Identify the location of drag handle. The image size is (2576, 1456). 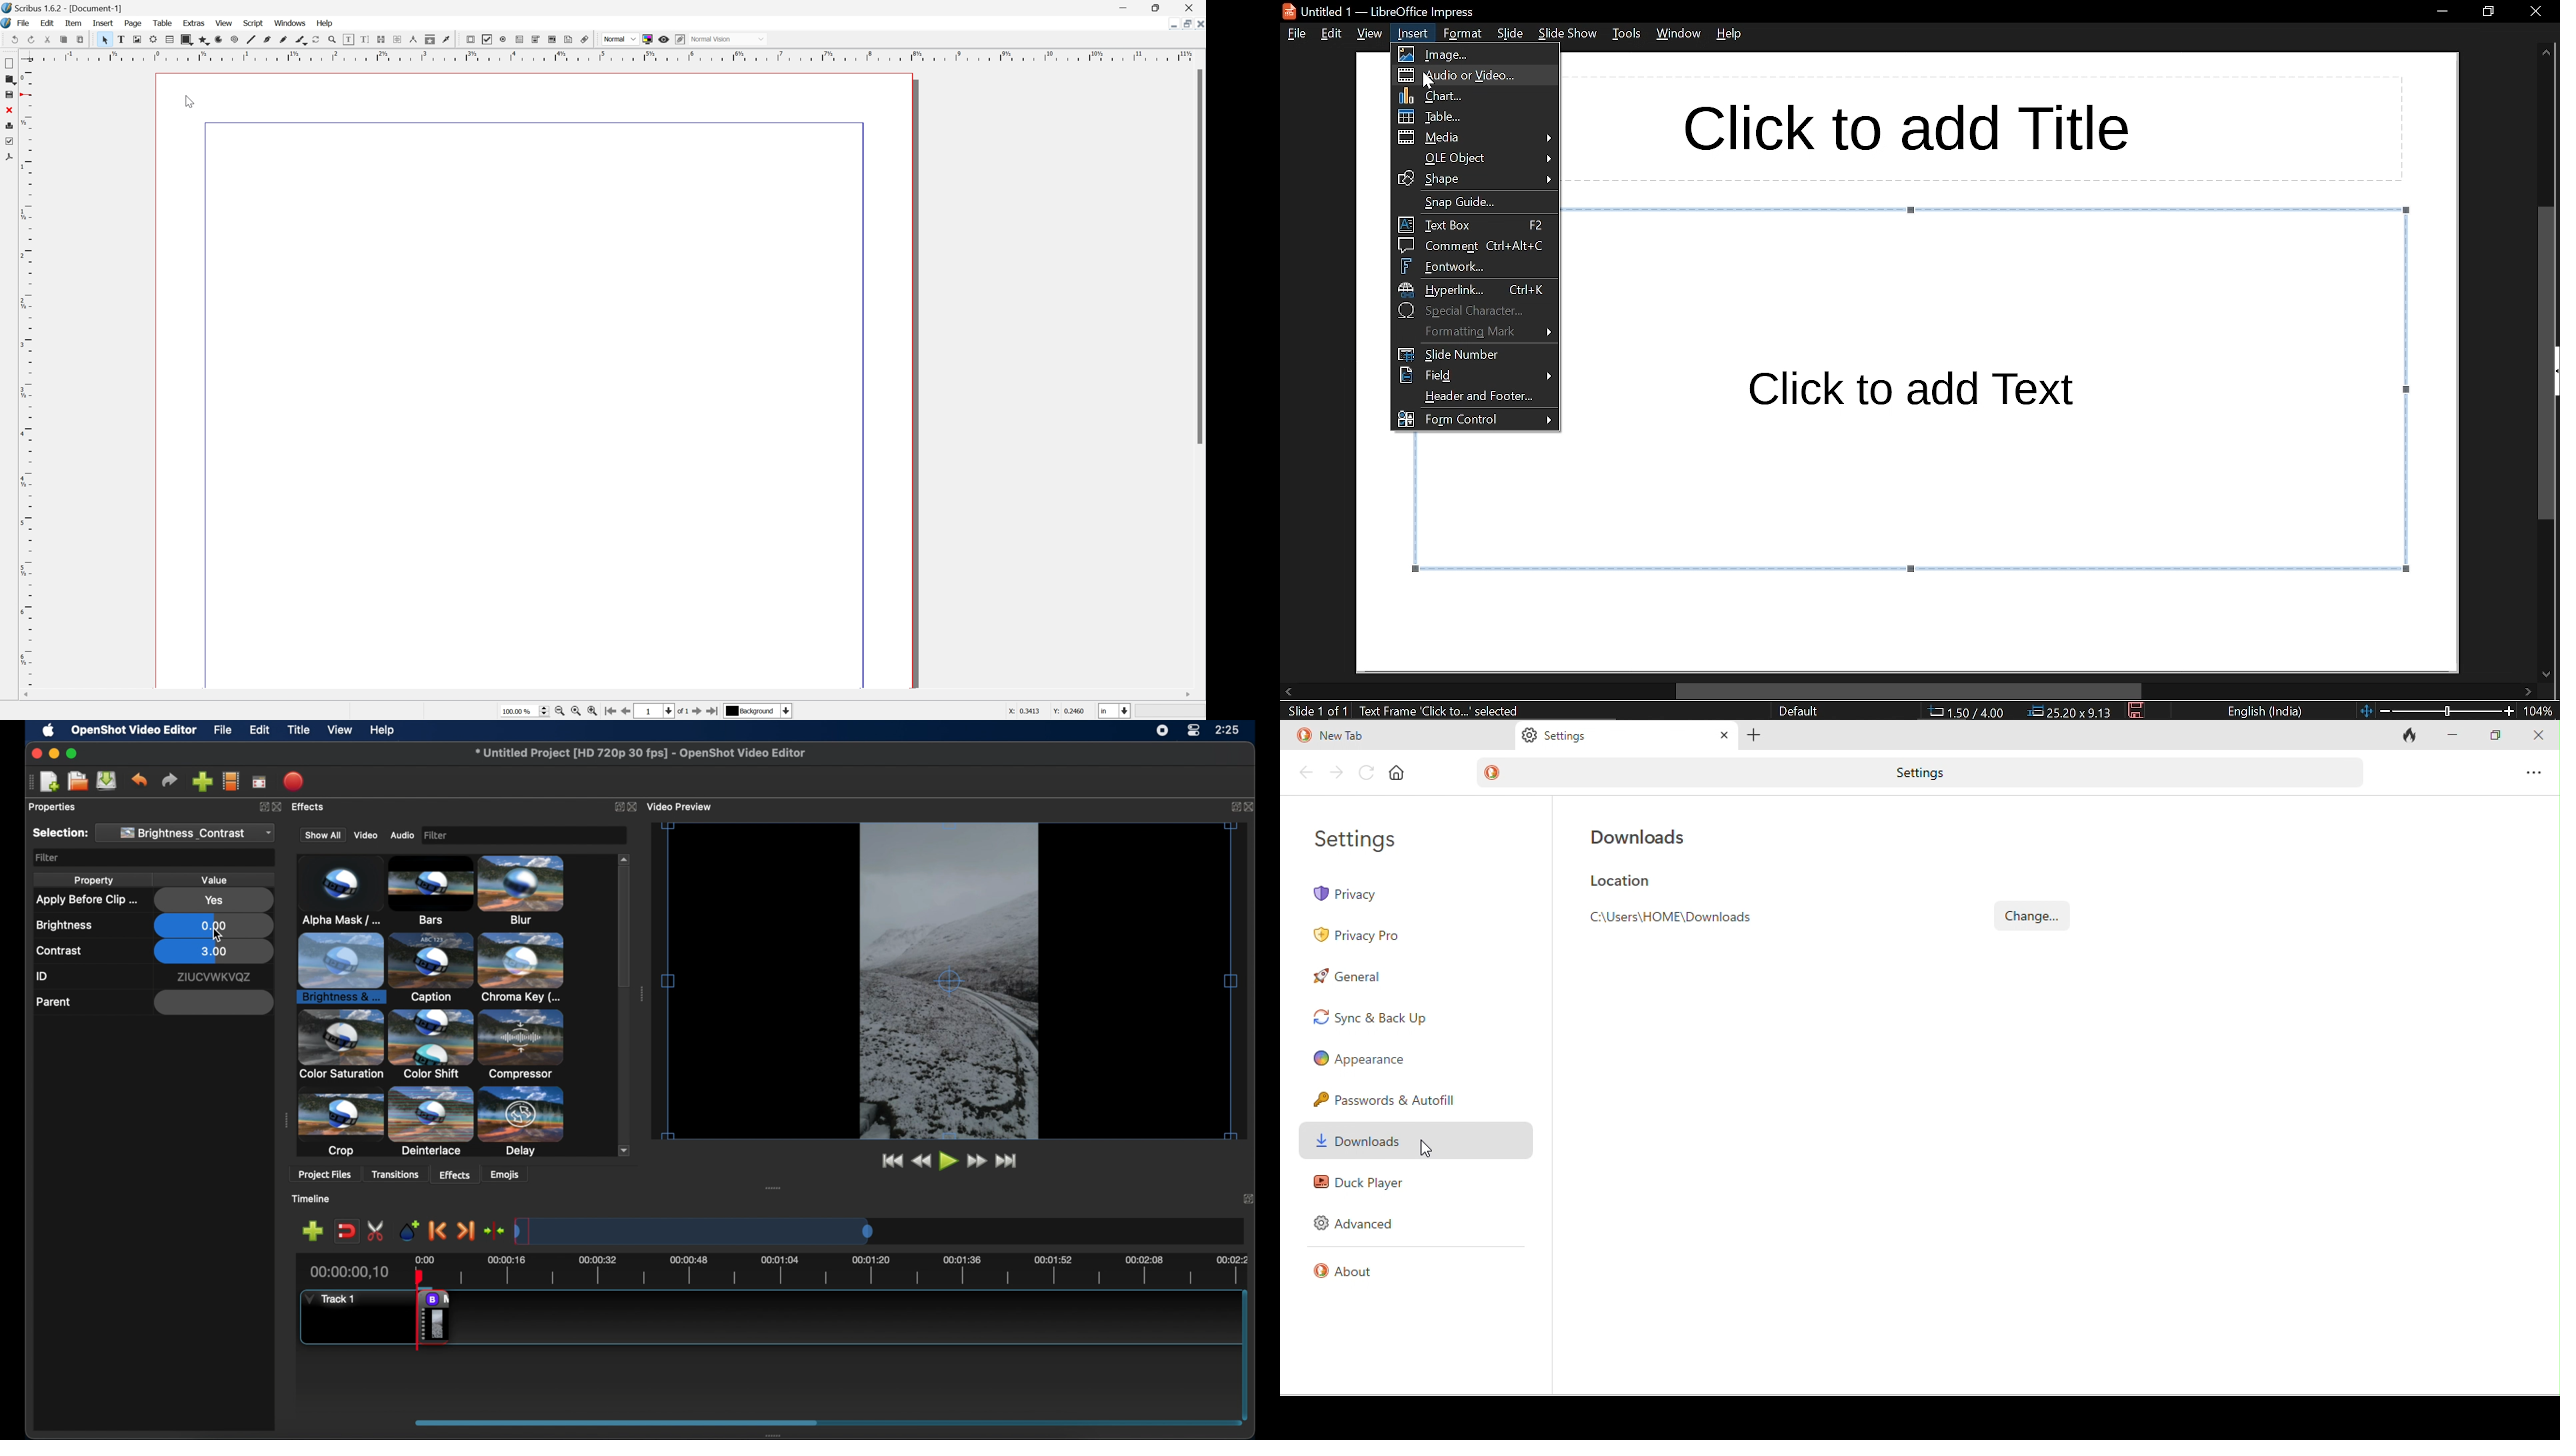
(29, 782).